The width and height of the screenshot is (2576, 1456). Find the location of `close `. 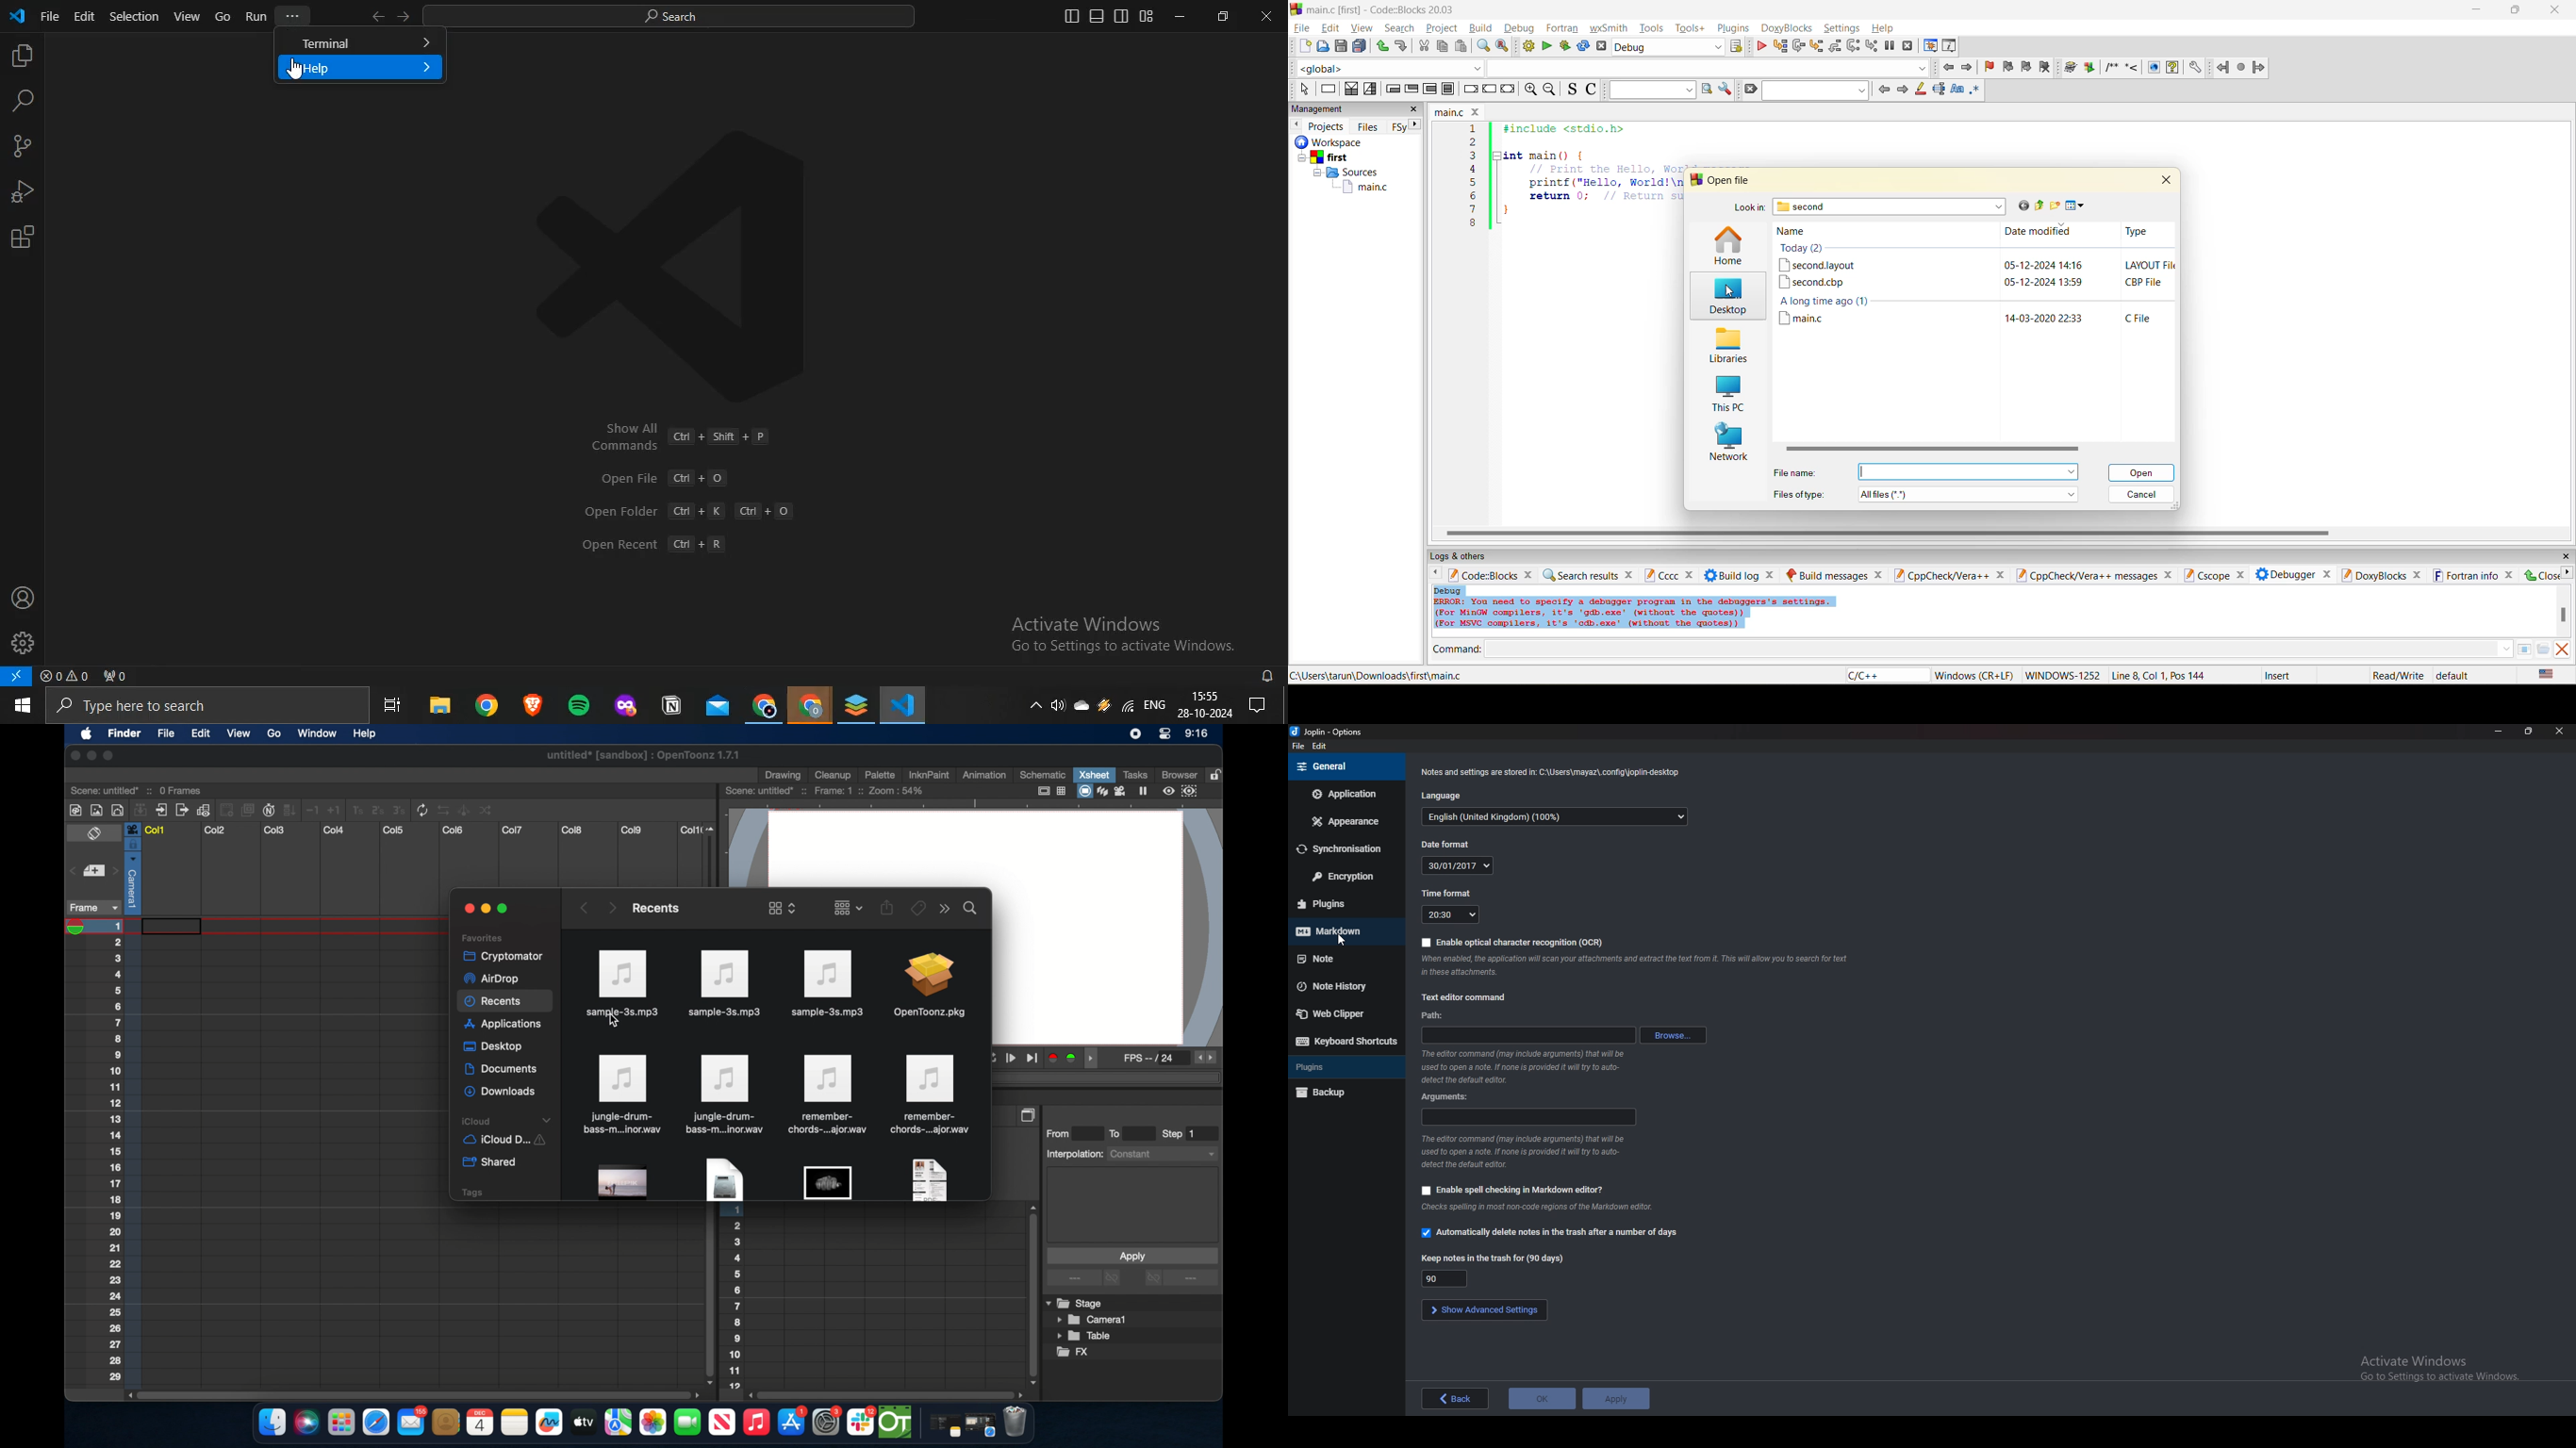

close  is located at coordinates (2557, 10).